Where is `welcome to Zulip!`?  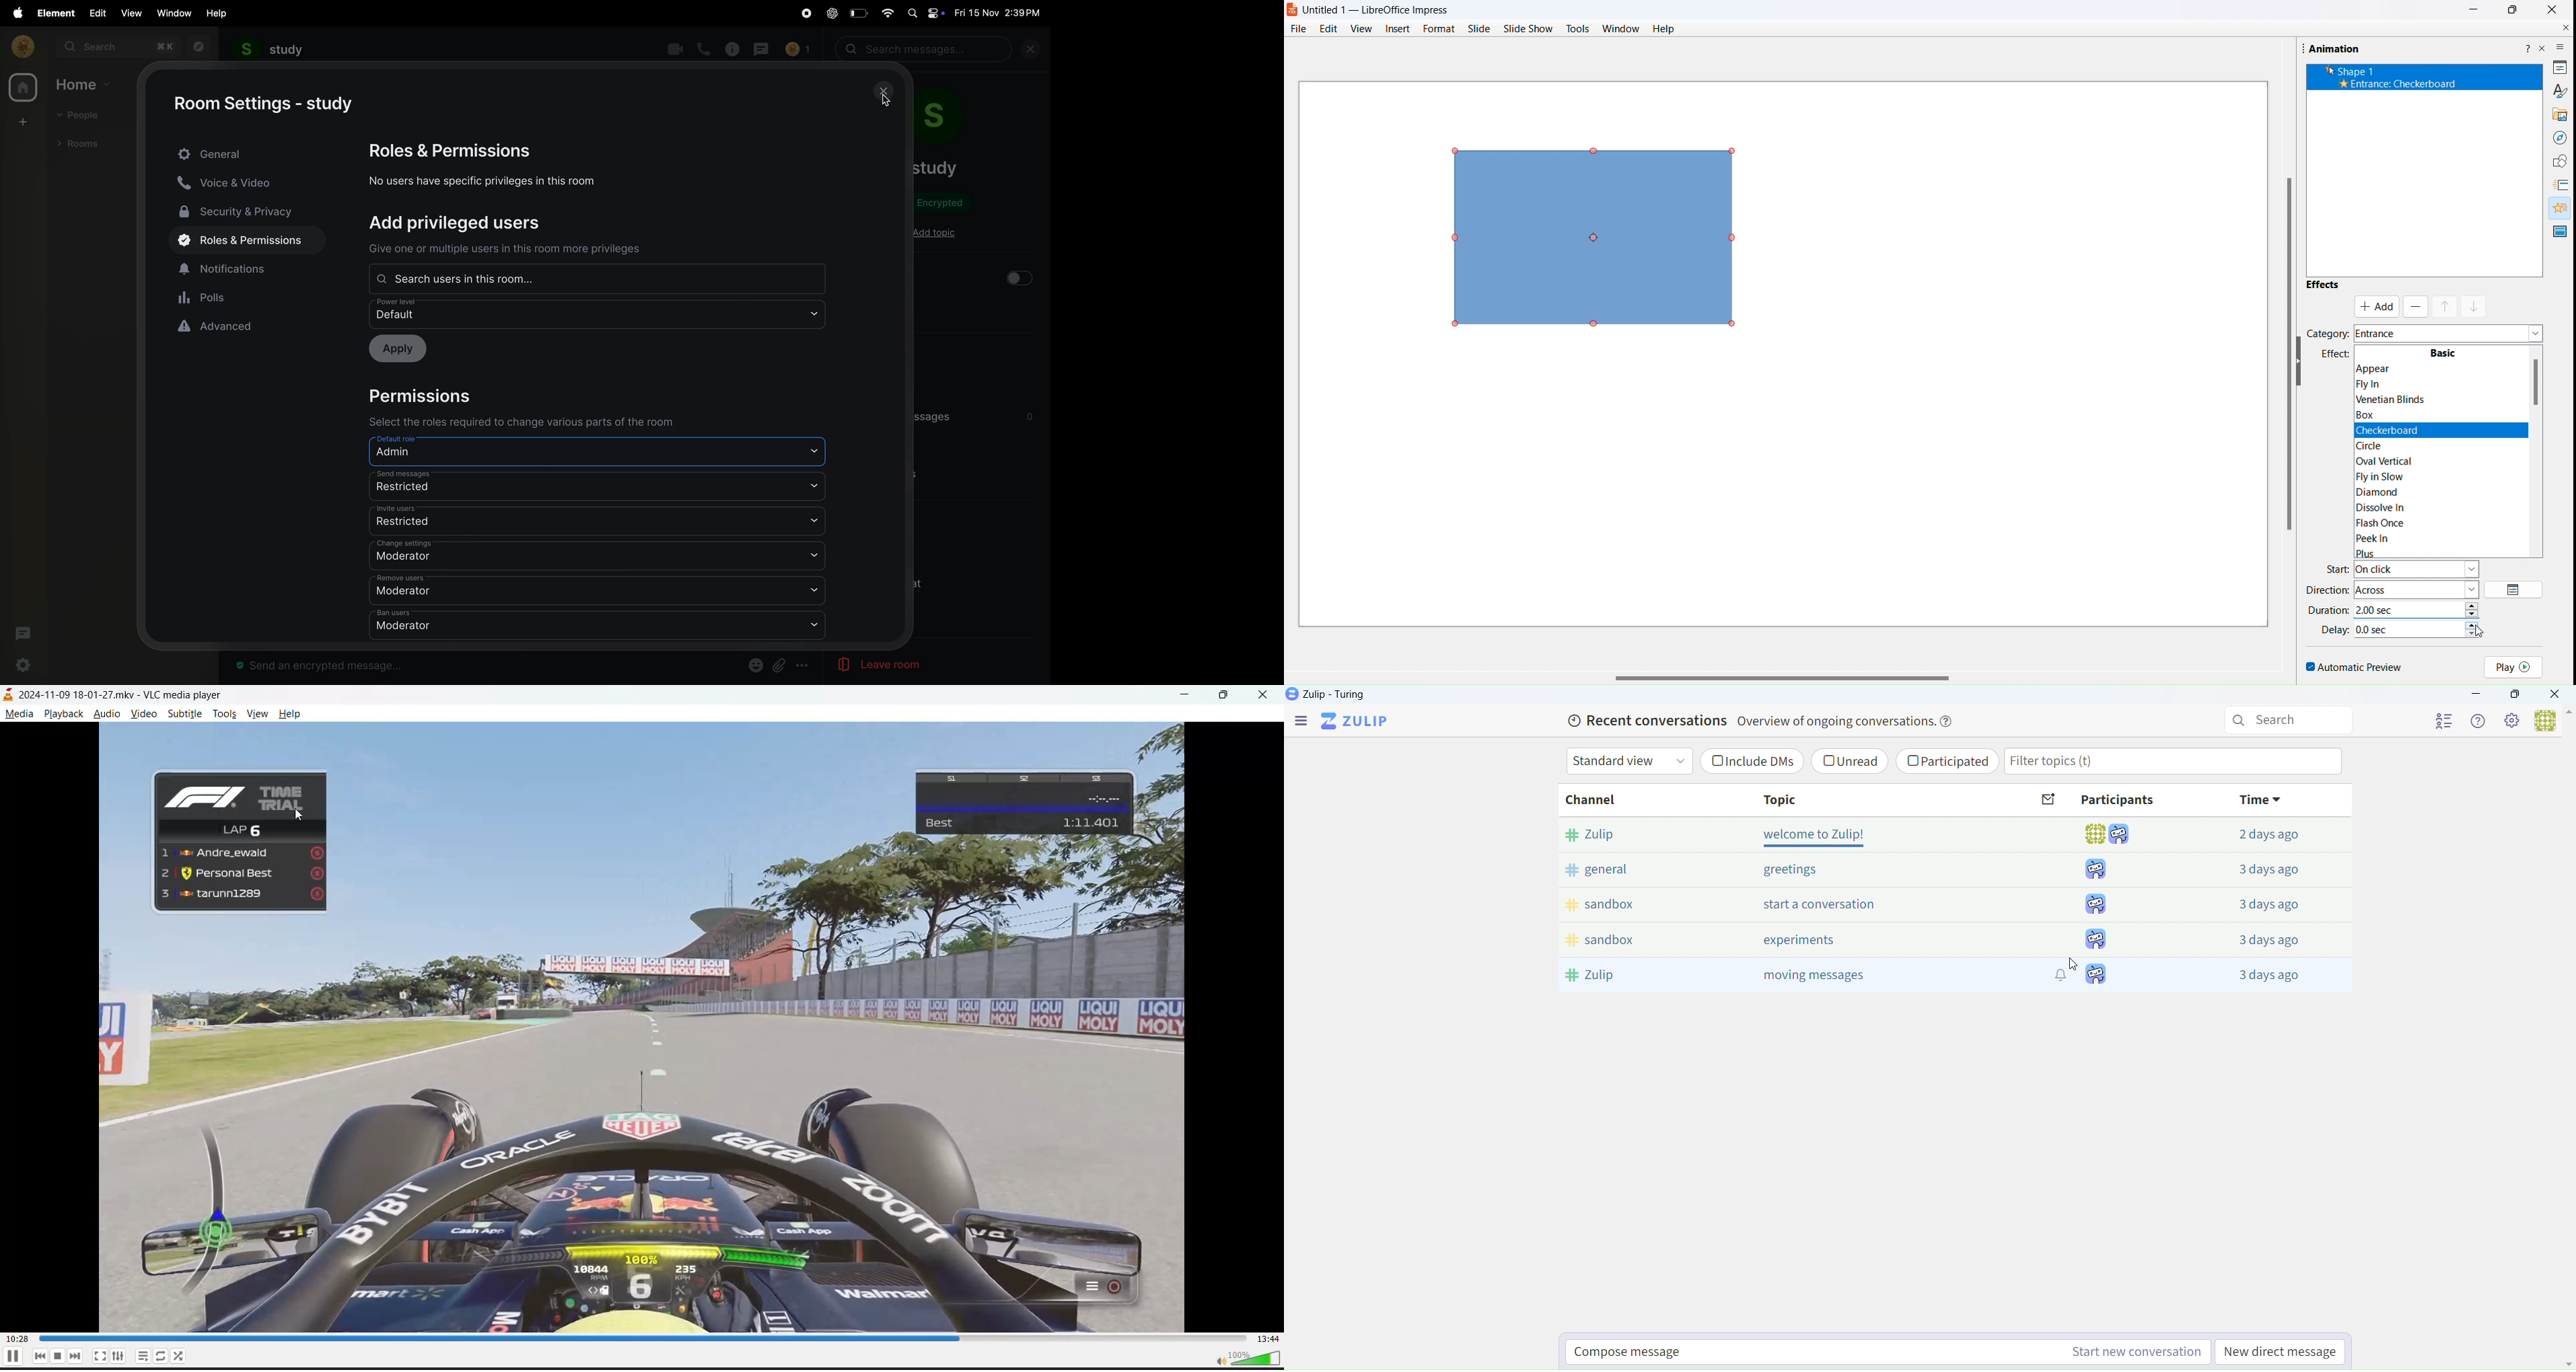
welcome to Zulip! is located at coordinates (1813, 835).